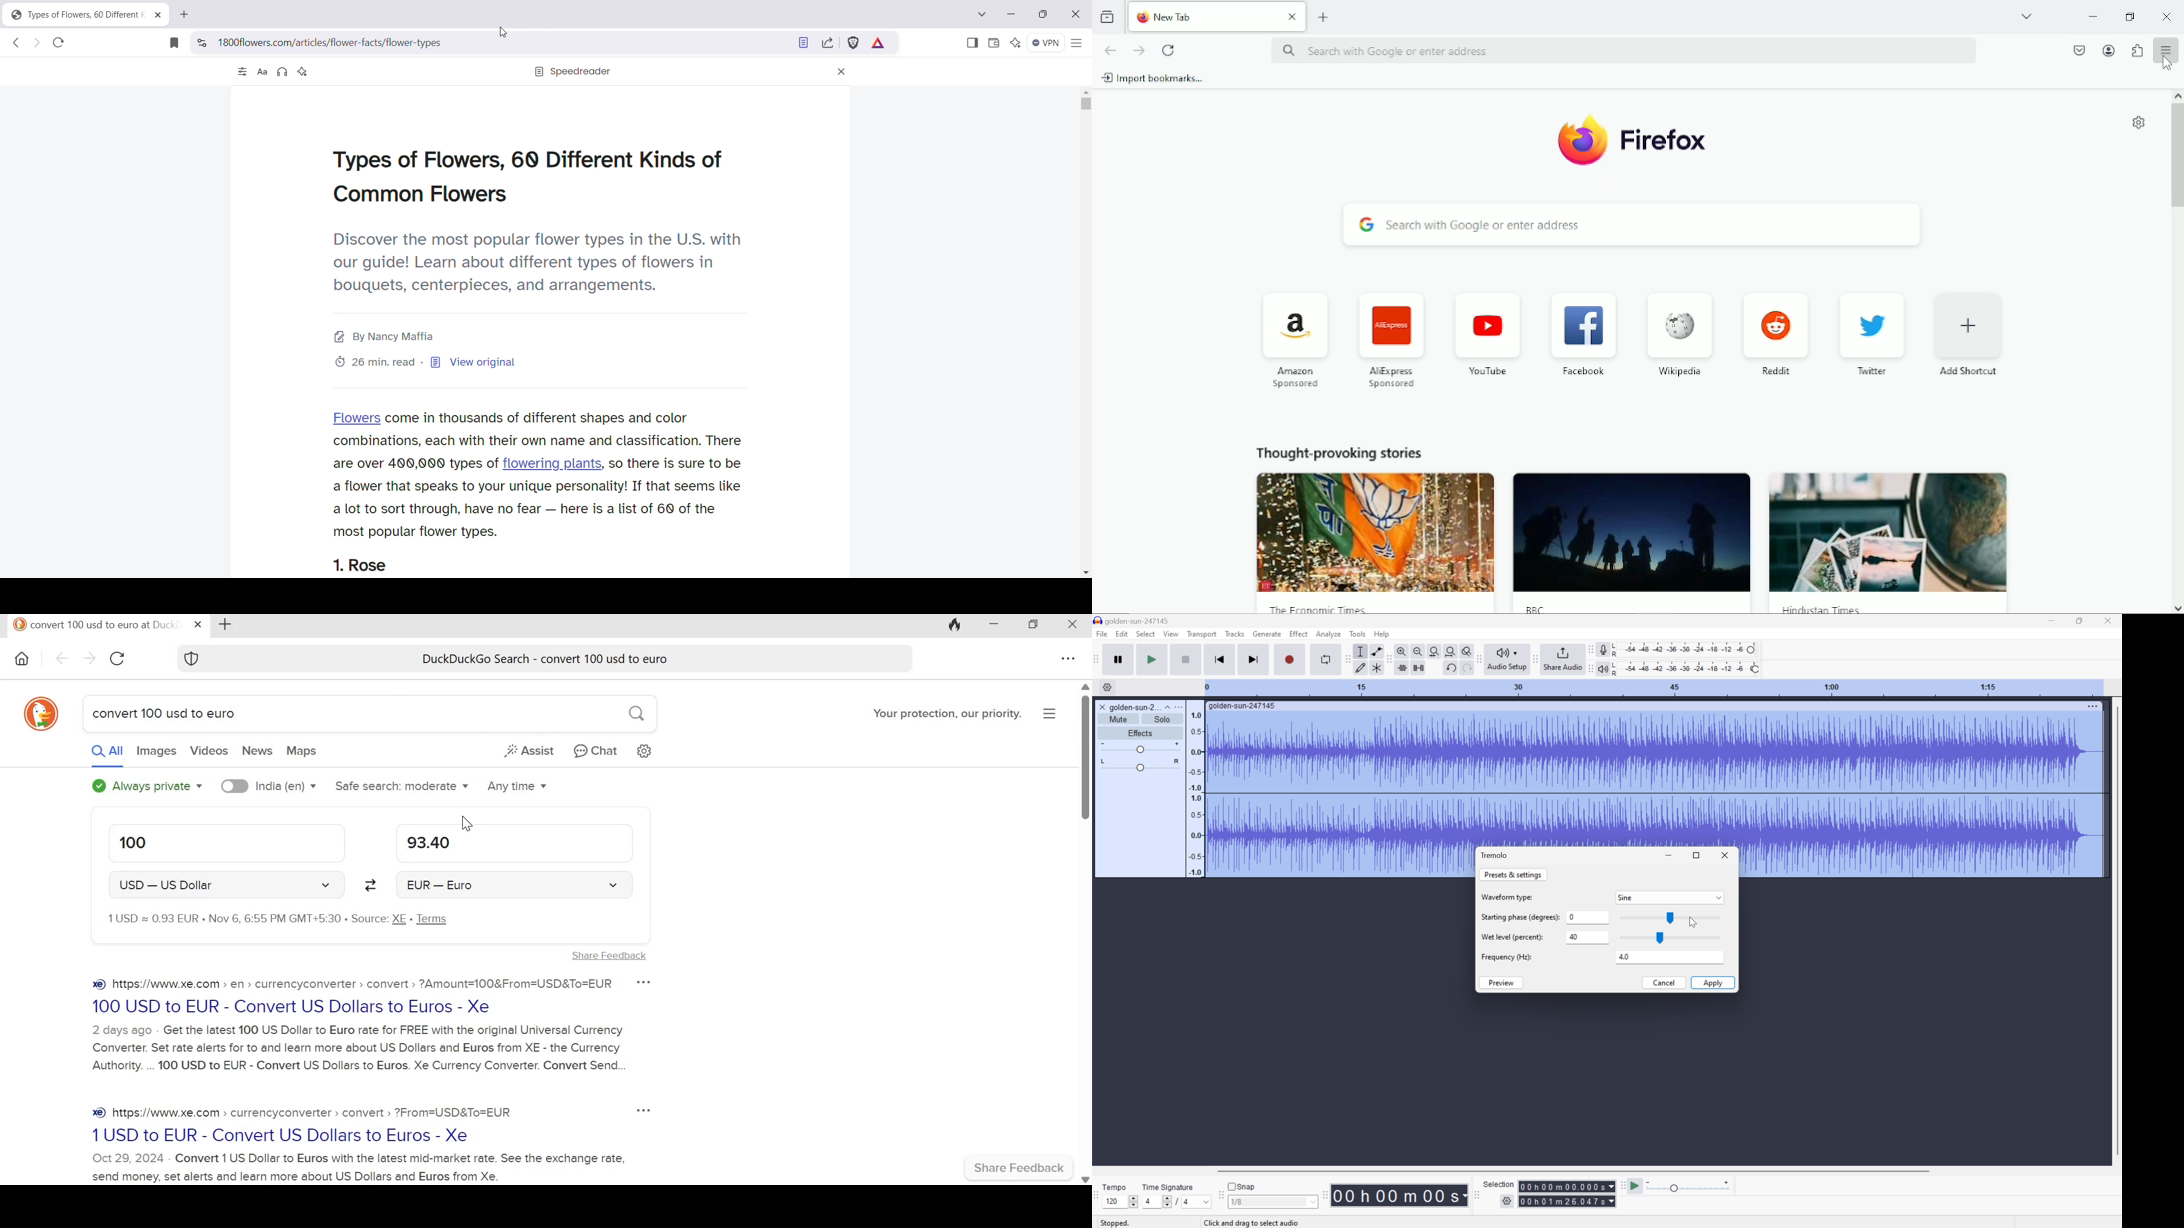 Image resolution: width=2184 pixels, height=1232 pixels. I want to click on Minimize, so click(2051, 620).